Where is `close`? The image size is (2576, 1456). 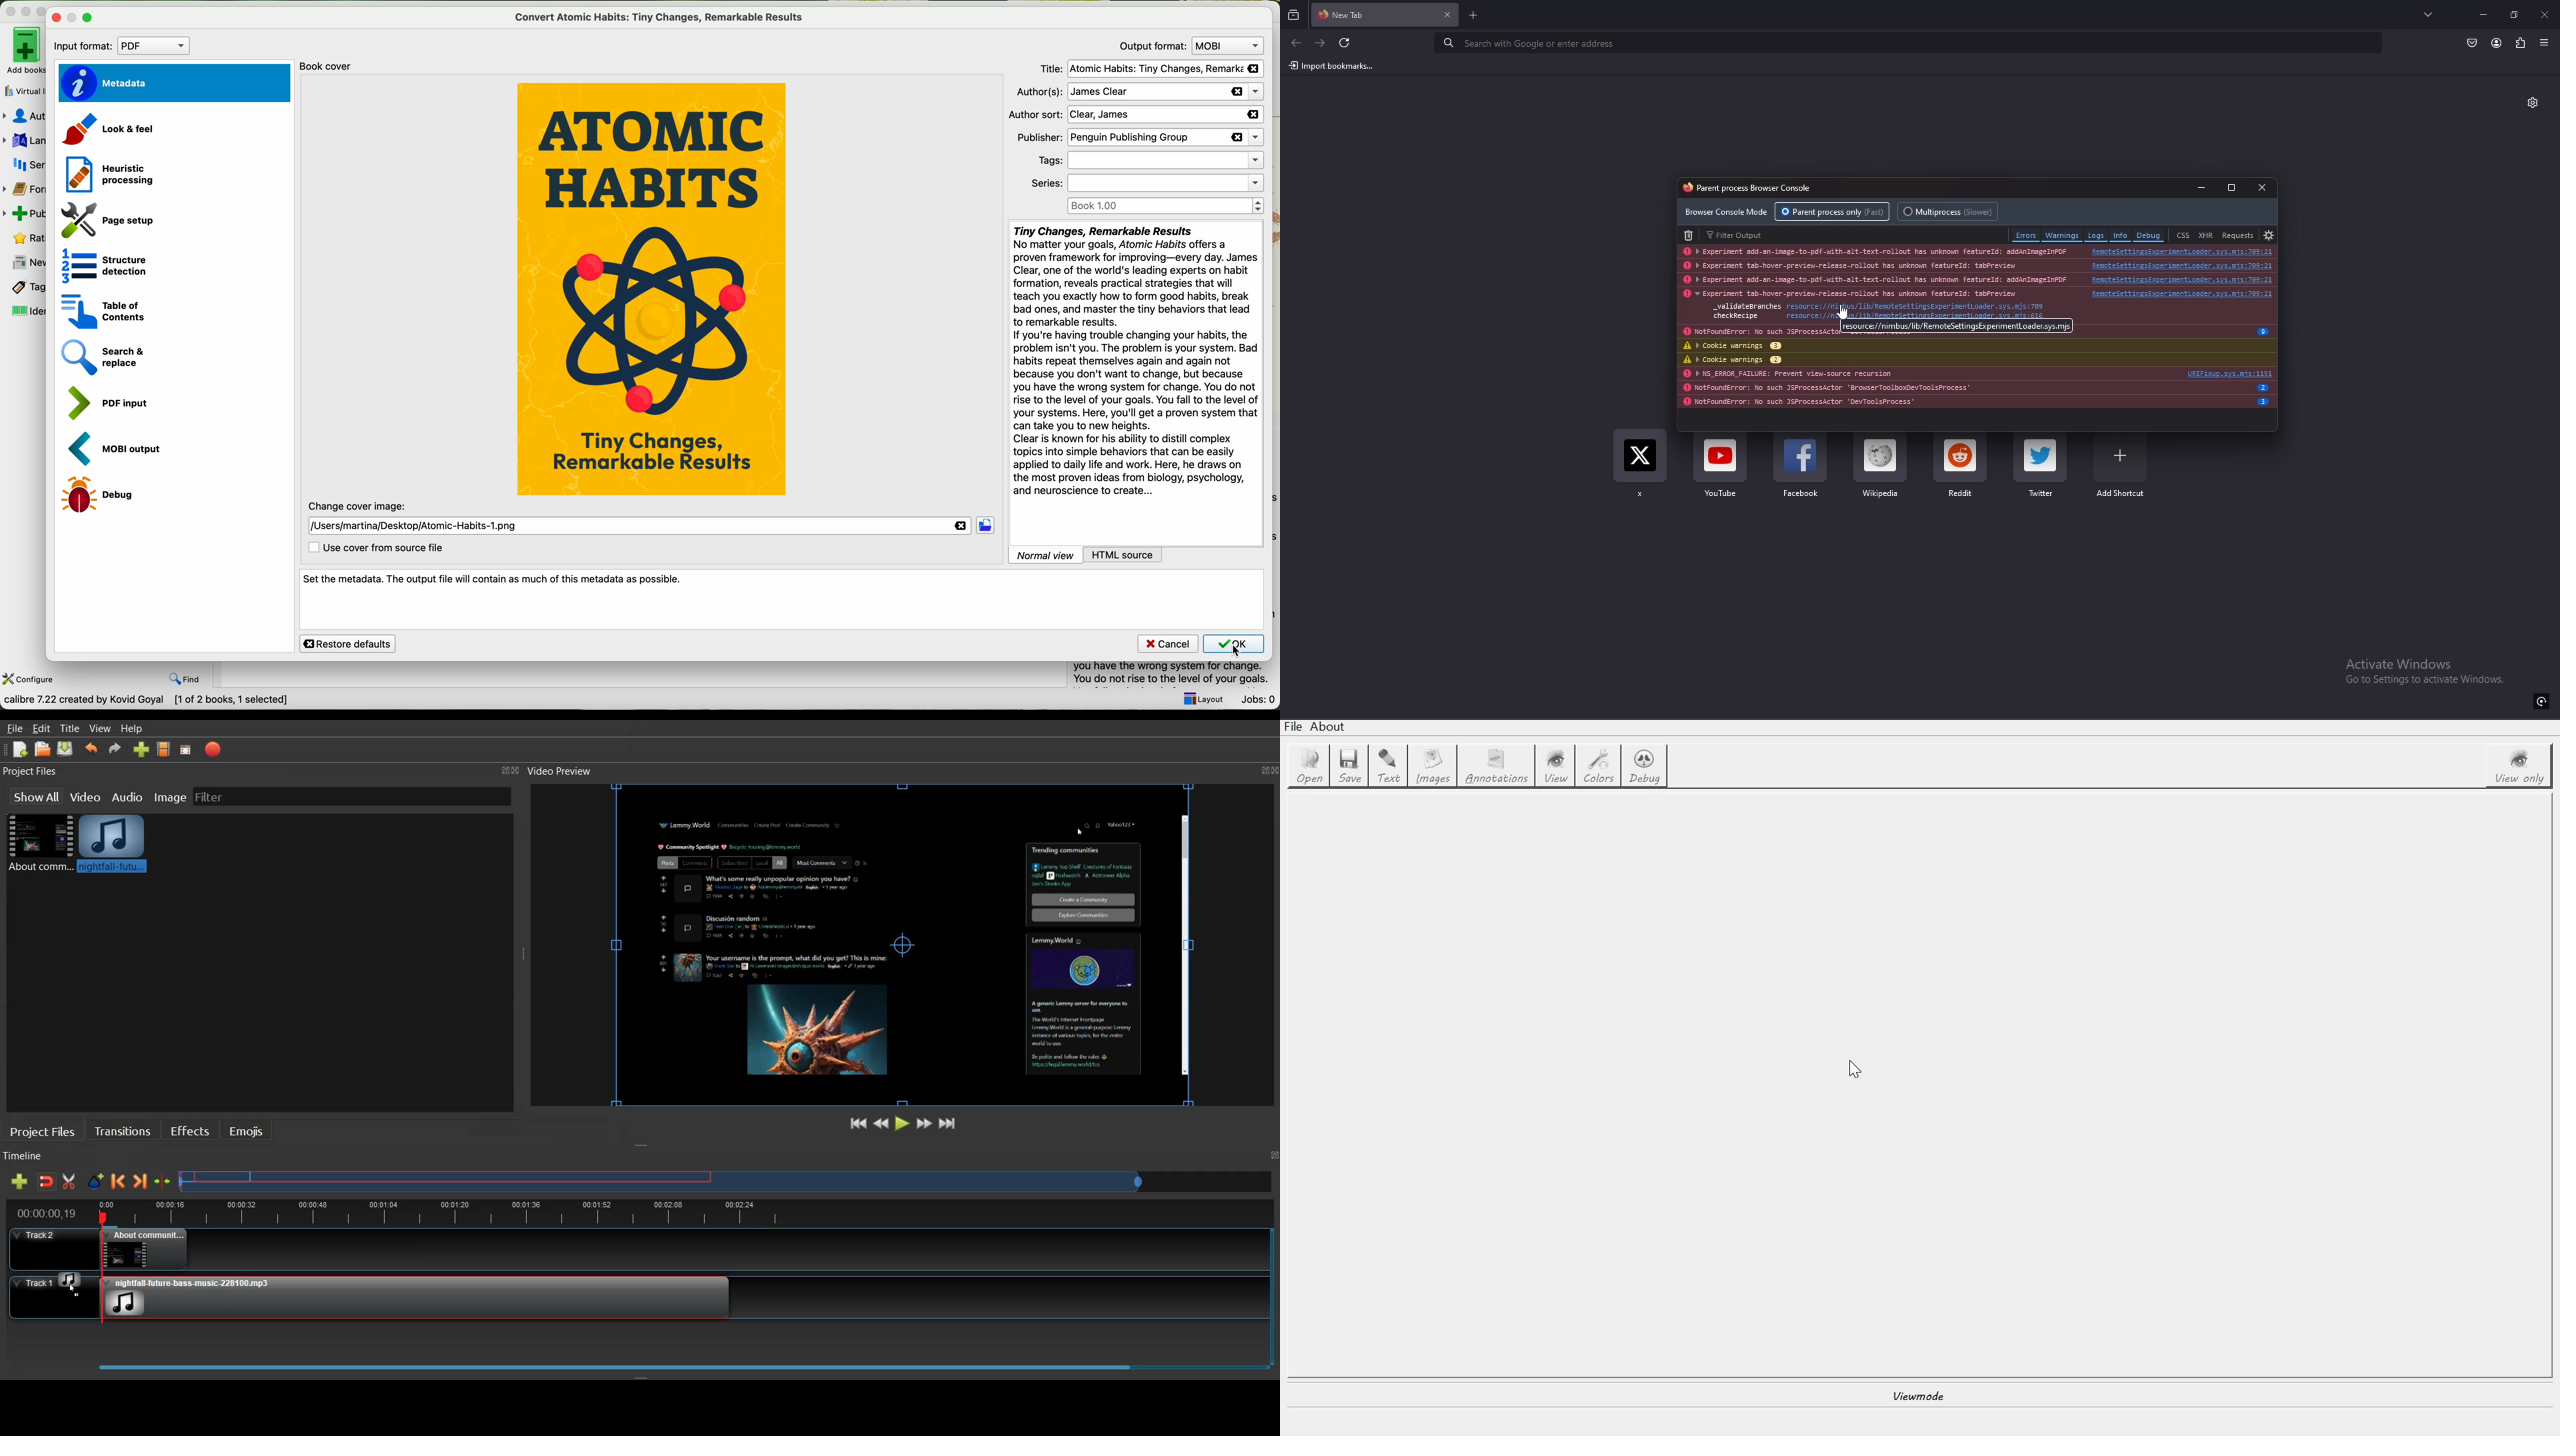 close is located at coordinates (57, 18).